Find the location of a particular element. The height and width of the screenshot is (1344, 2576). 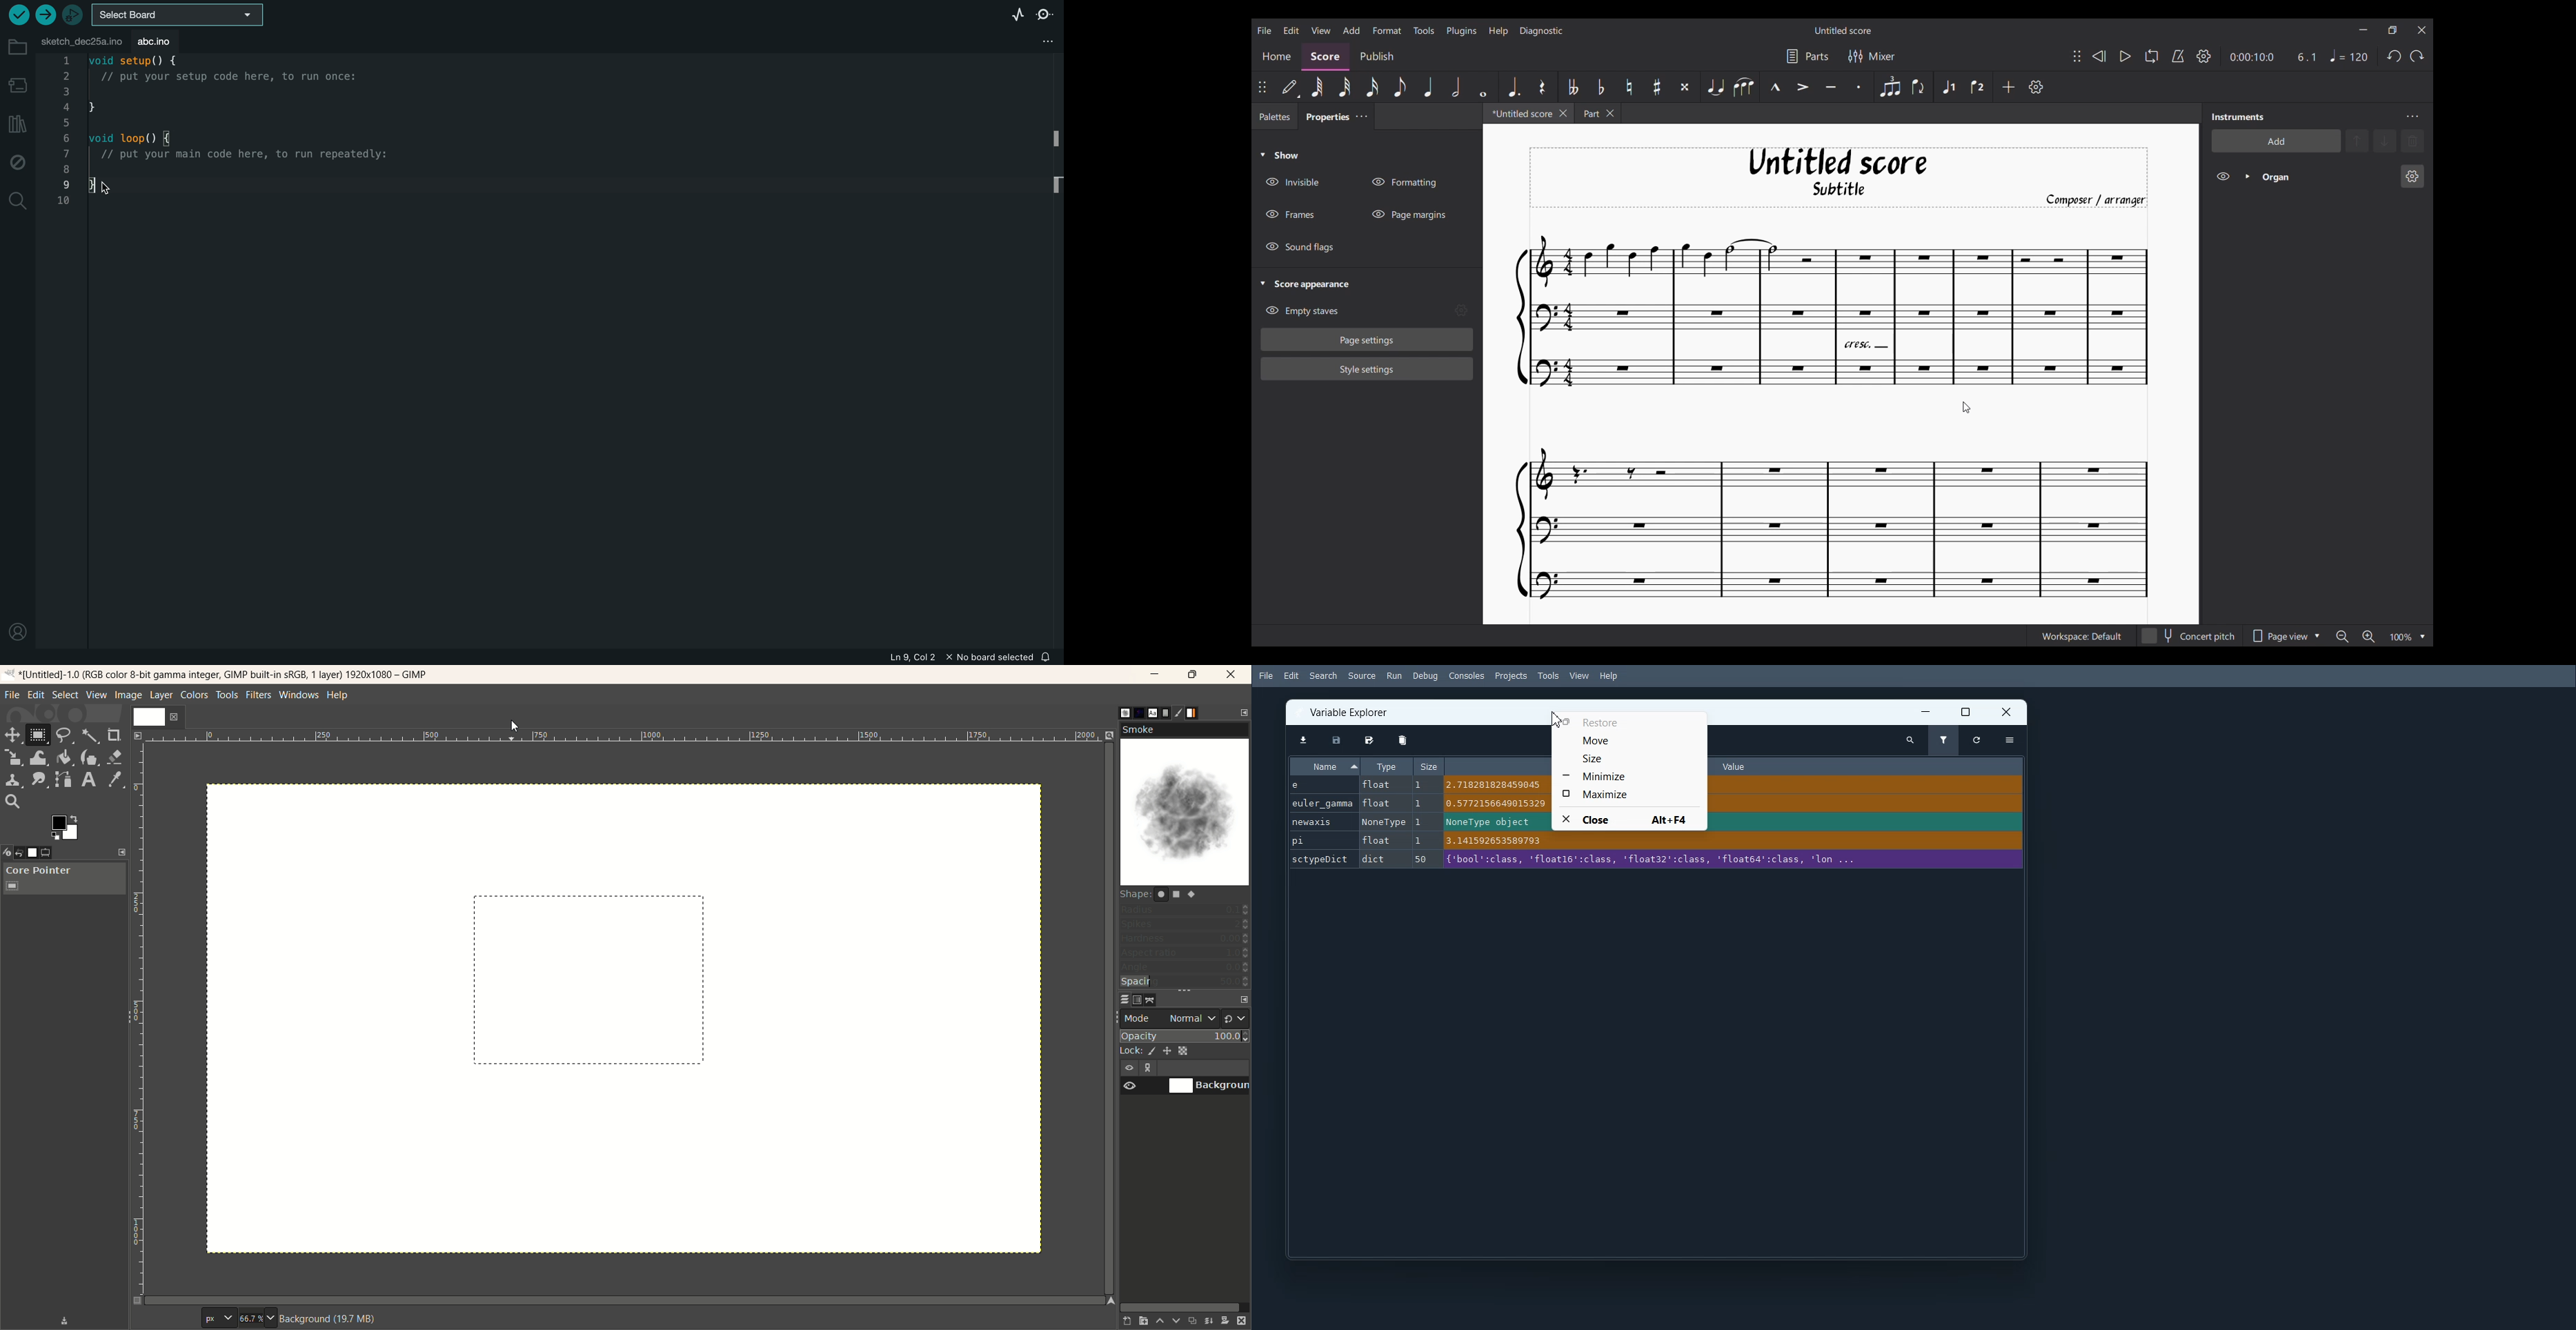

Page view options is located at coordinates (2283, 636).